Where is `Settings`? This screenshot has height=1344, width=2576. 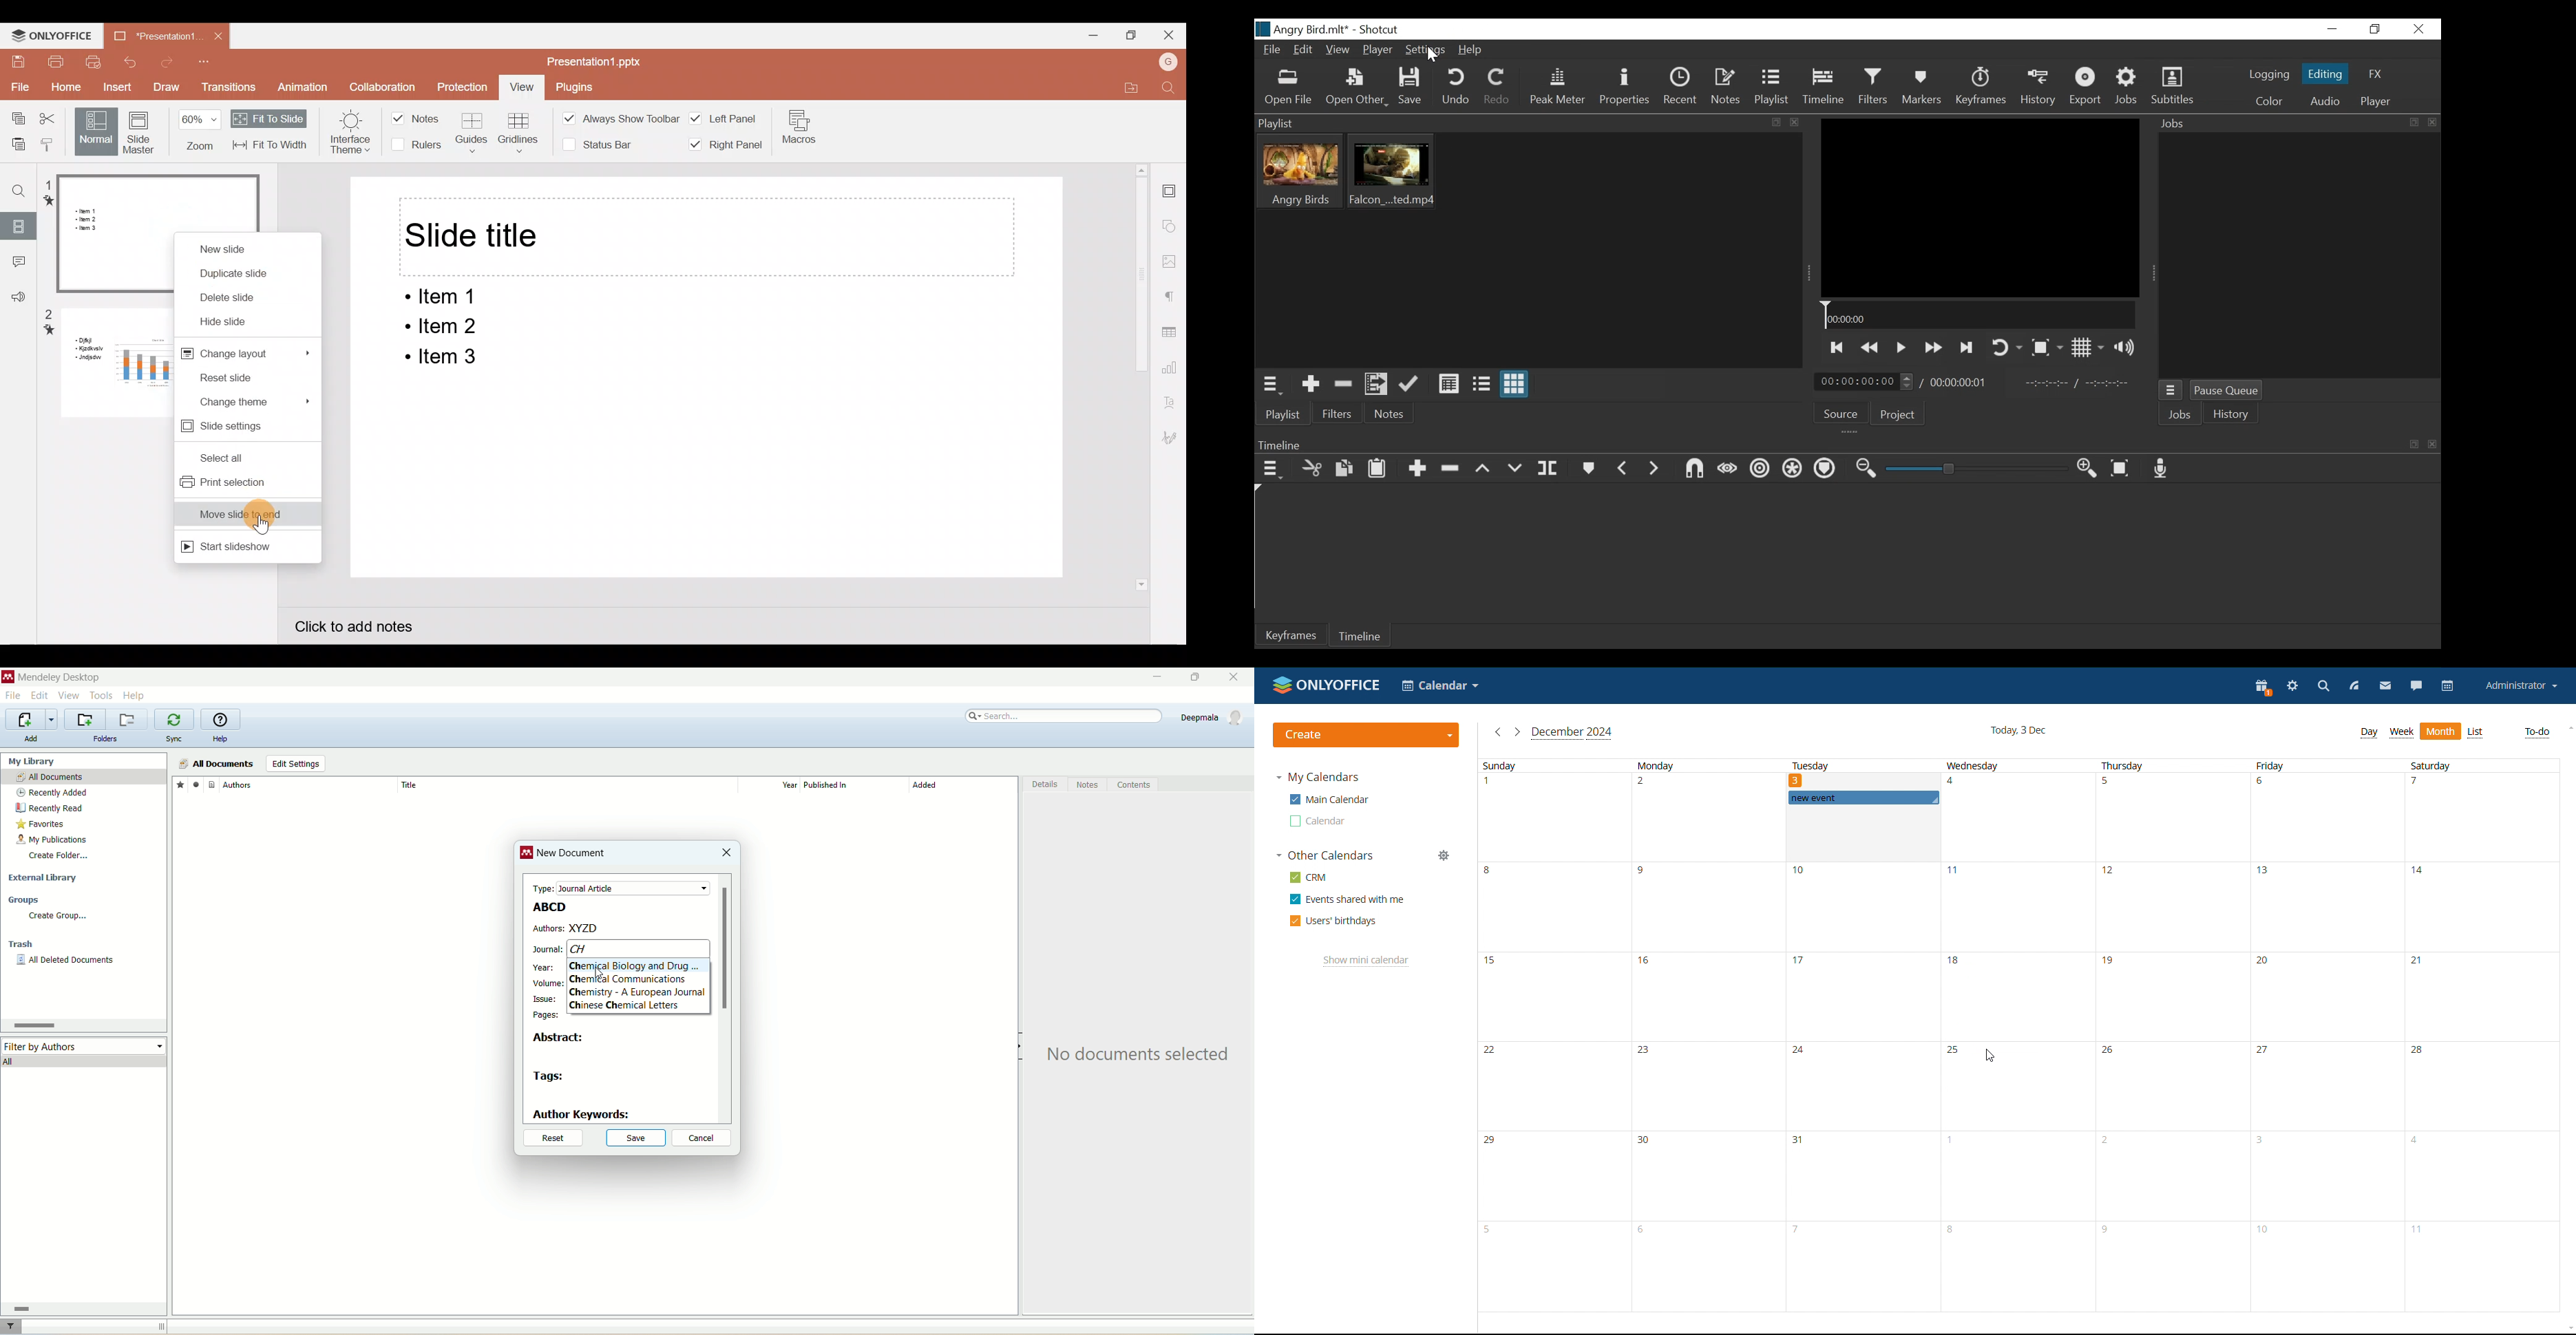
Settings is located at coordinates (1426, 51).